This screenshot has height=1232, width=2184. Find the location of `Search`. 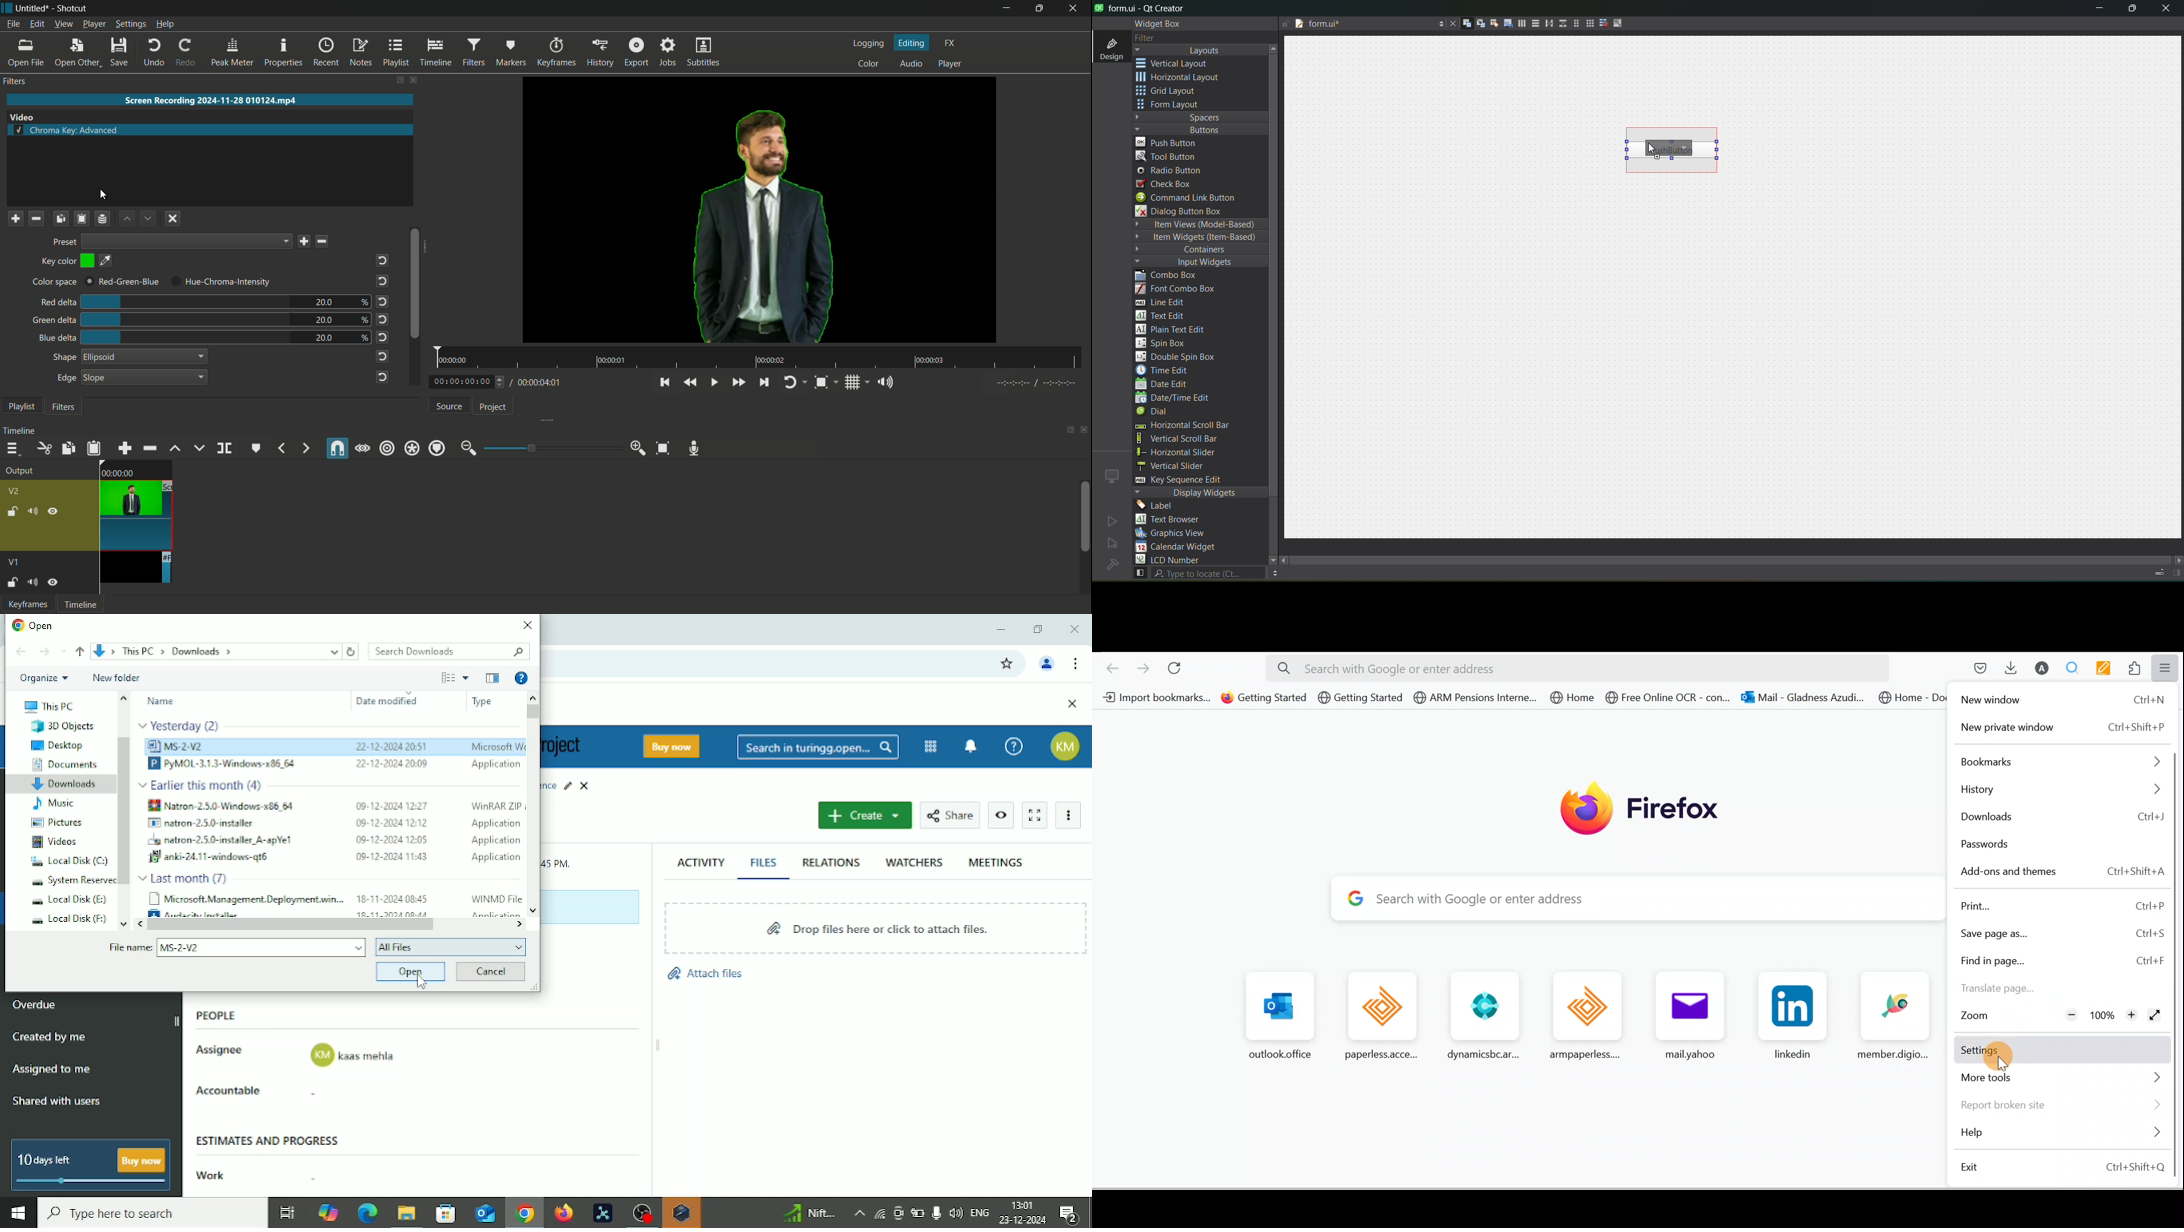

Search is located at coordinates (818, 748).